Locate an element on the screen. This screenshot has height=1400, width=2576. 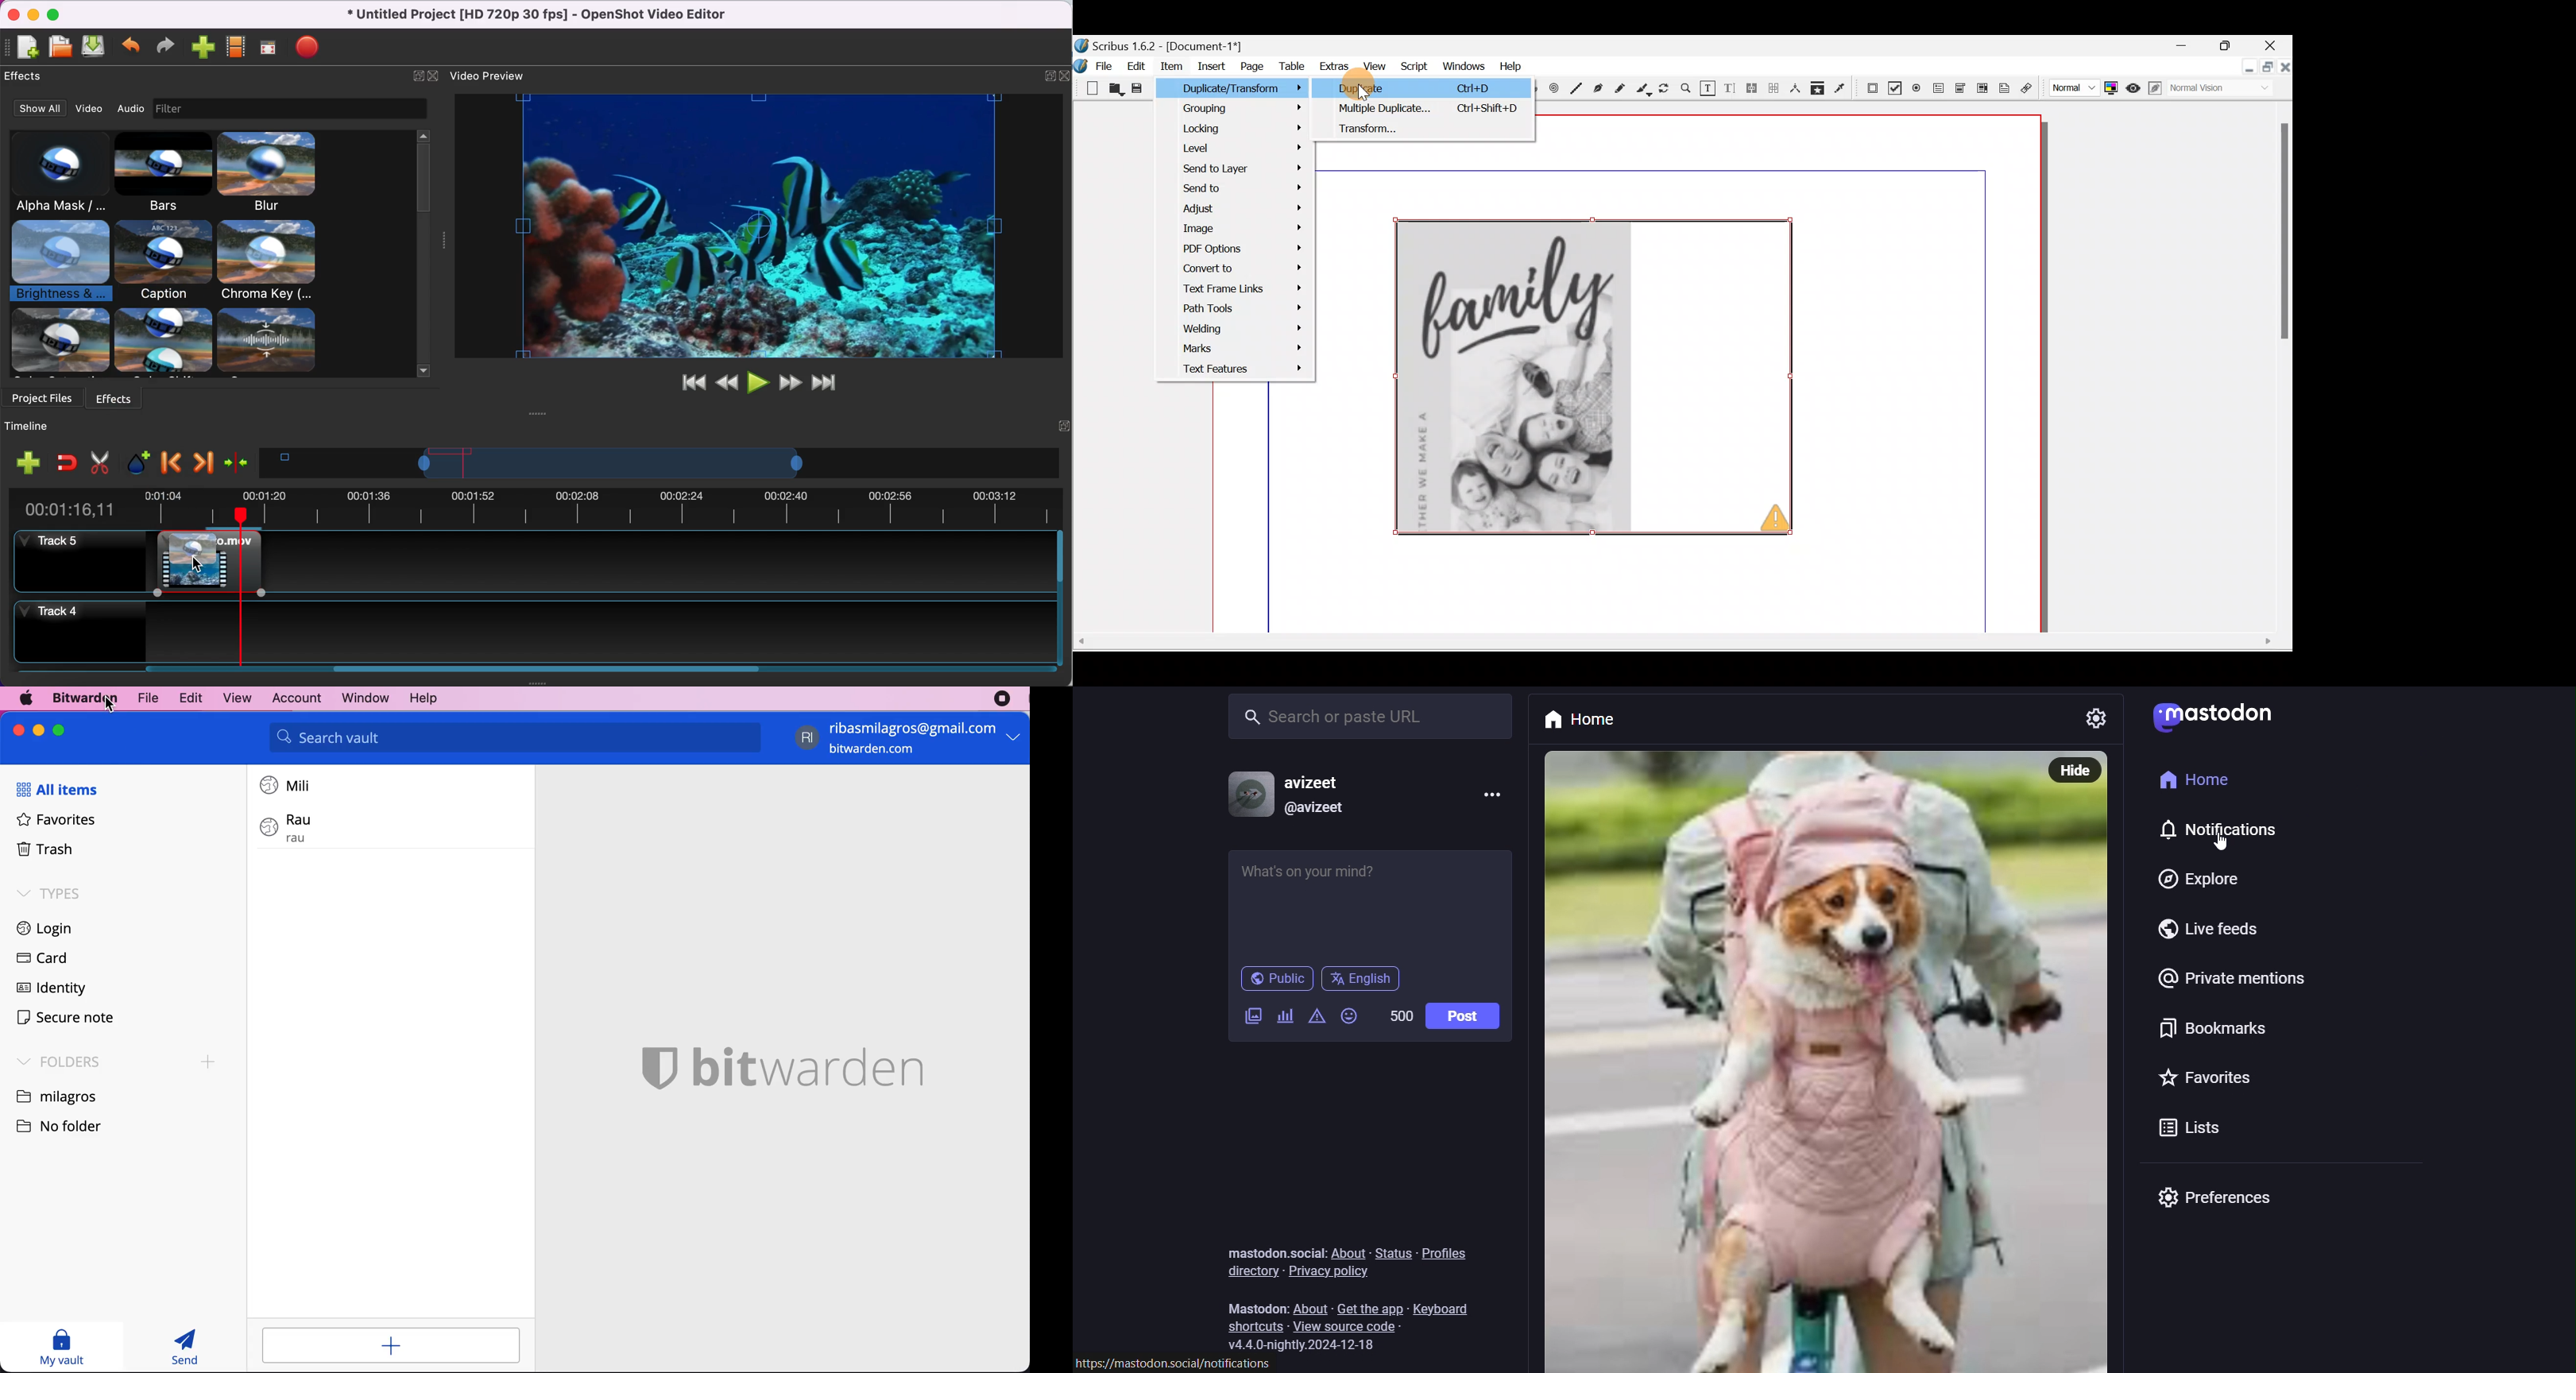
Windows is located at coordinates (1460, 65).